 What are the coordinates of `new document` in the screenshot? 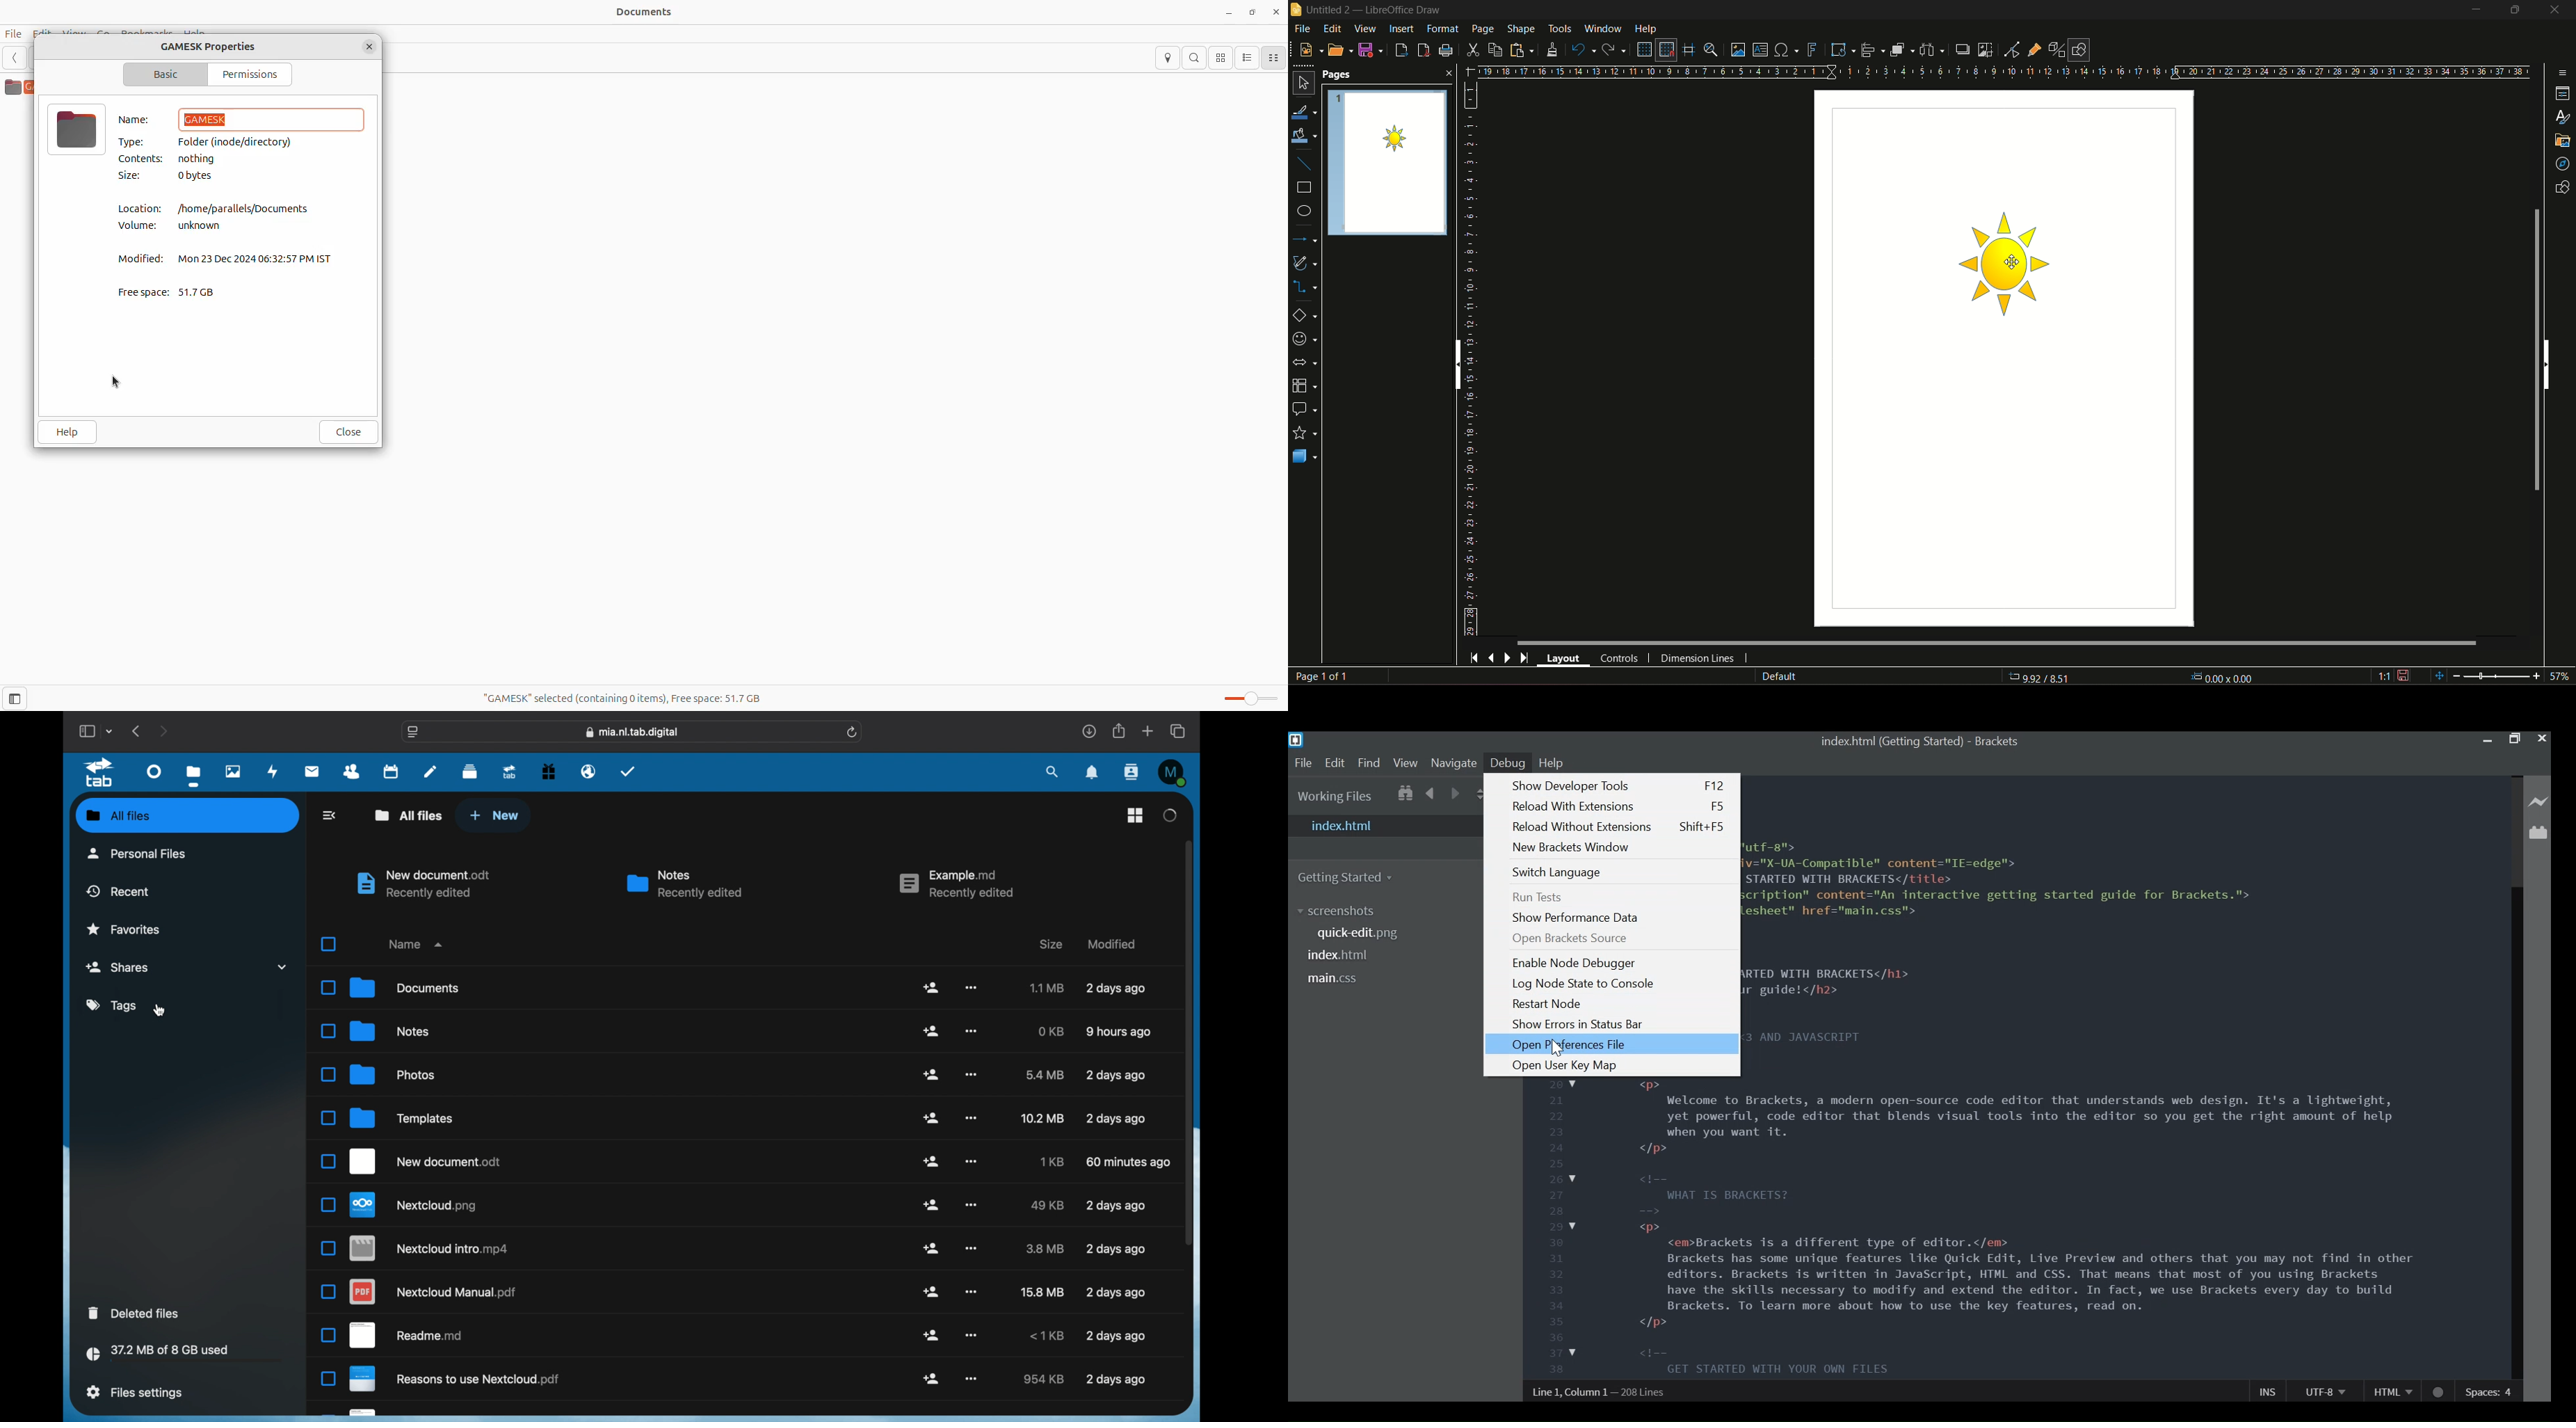 It's located at (427, 1162).